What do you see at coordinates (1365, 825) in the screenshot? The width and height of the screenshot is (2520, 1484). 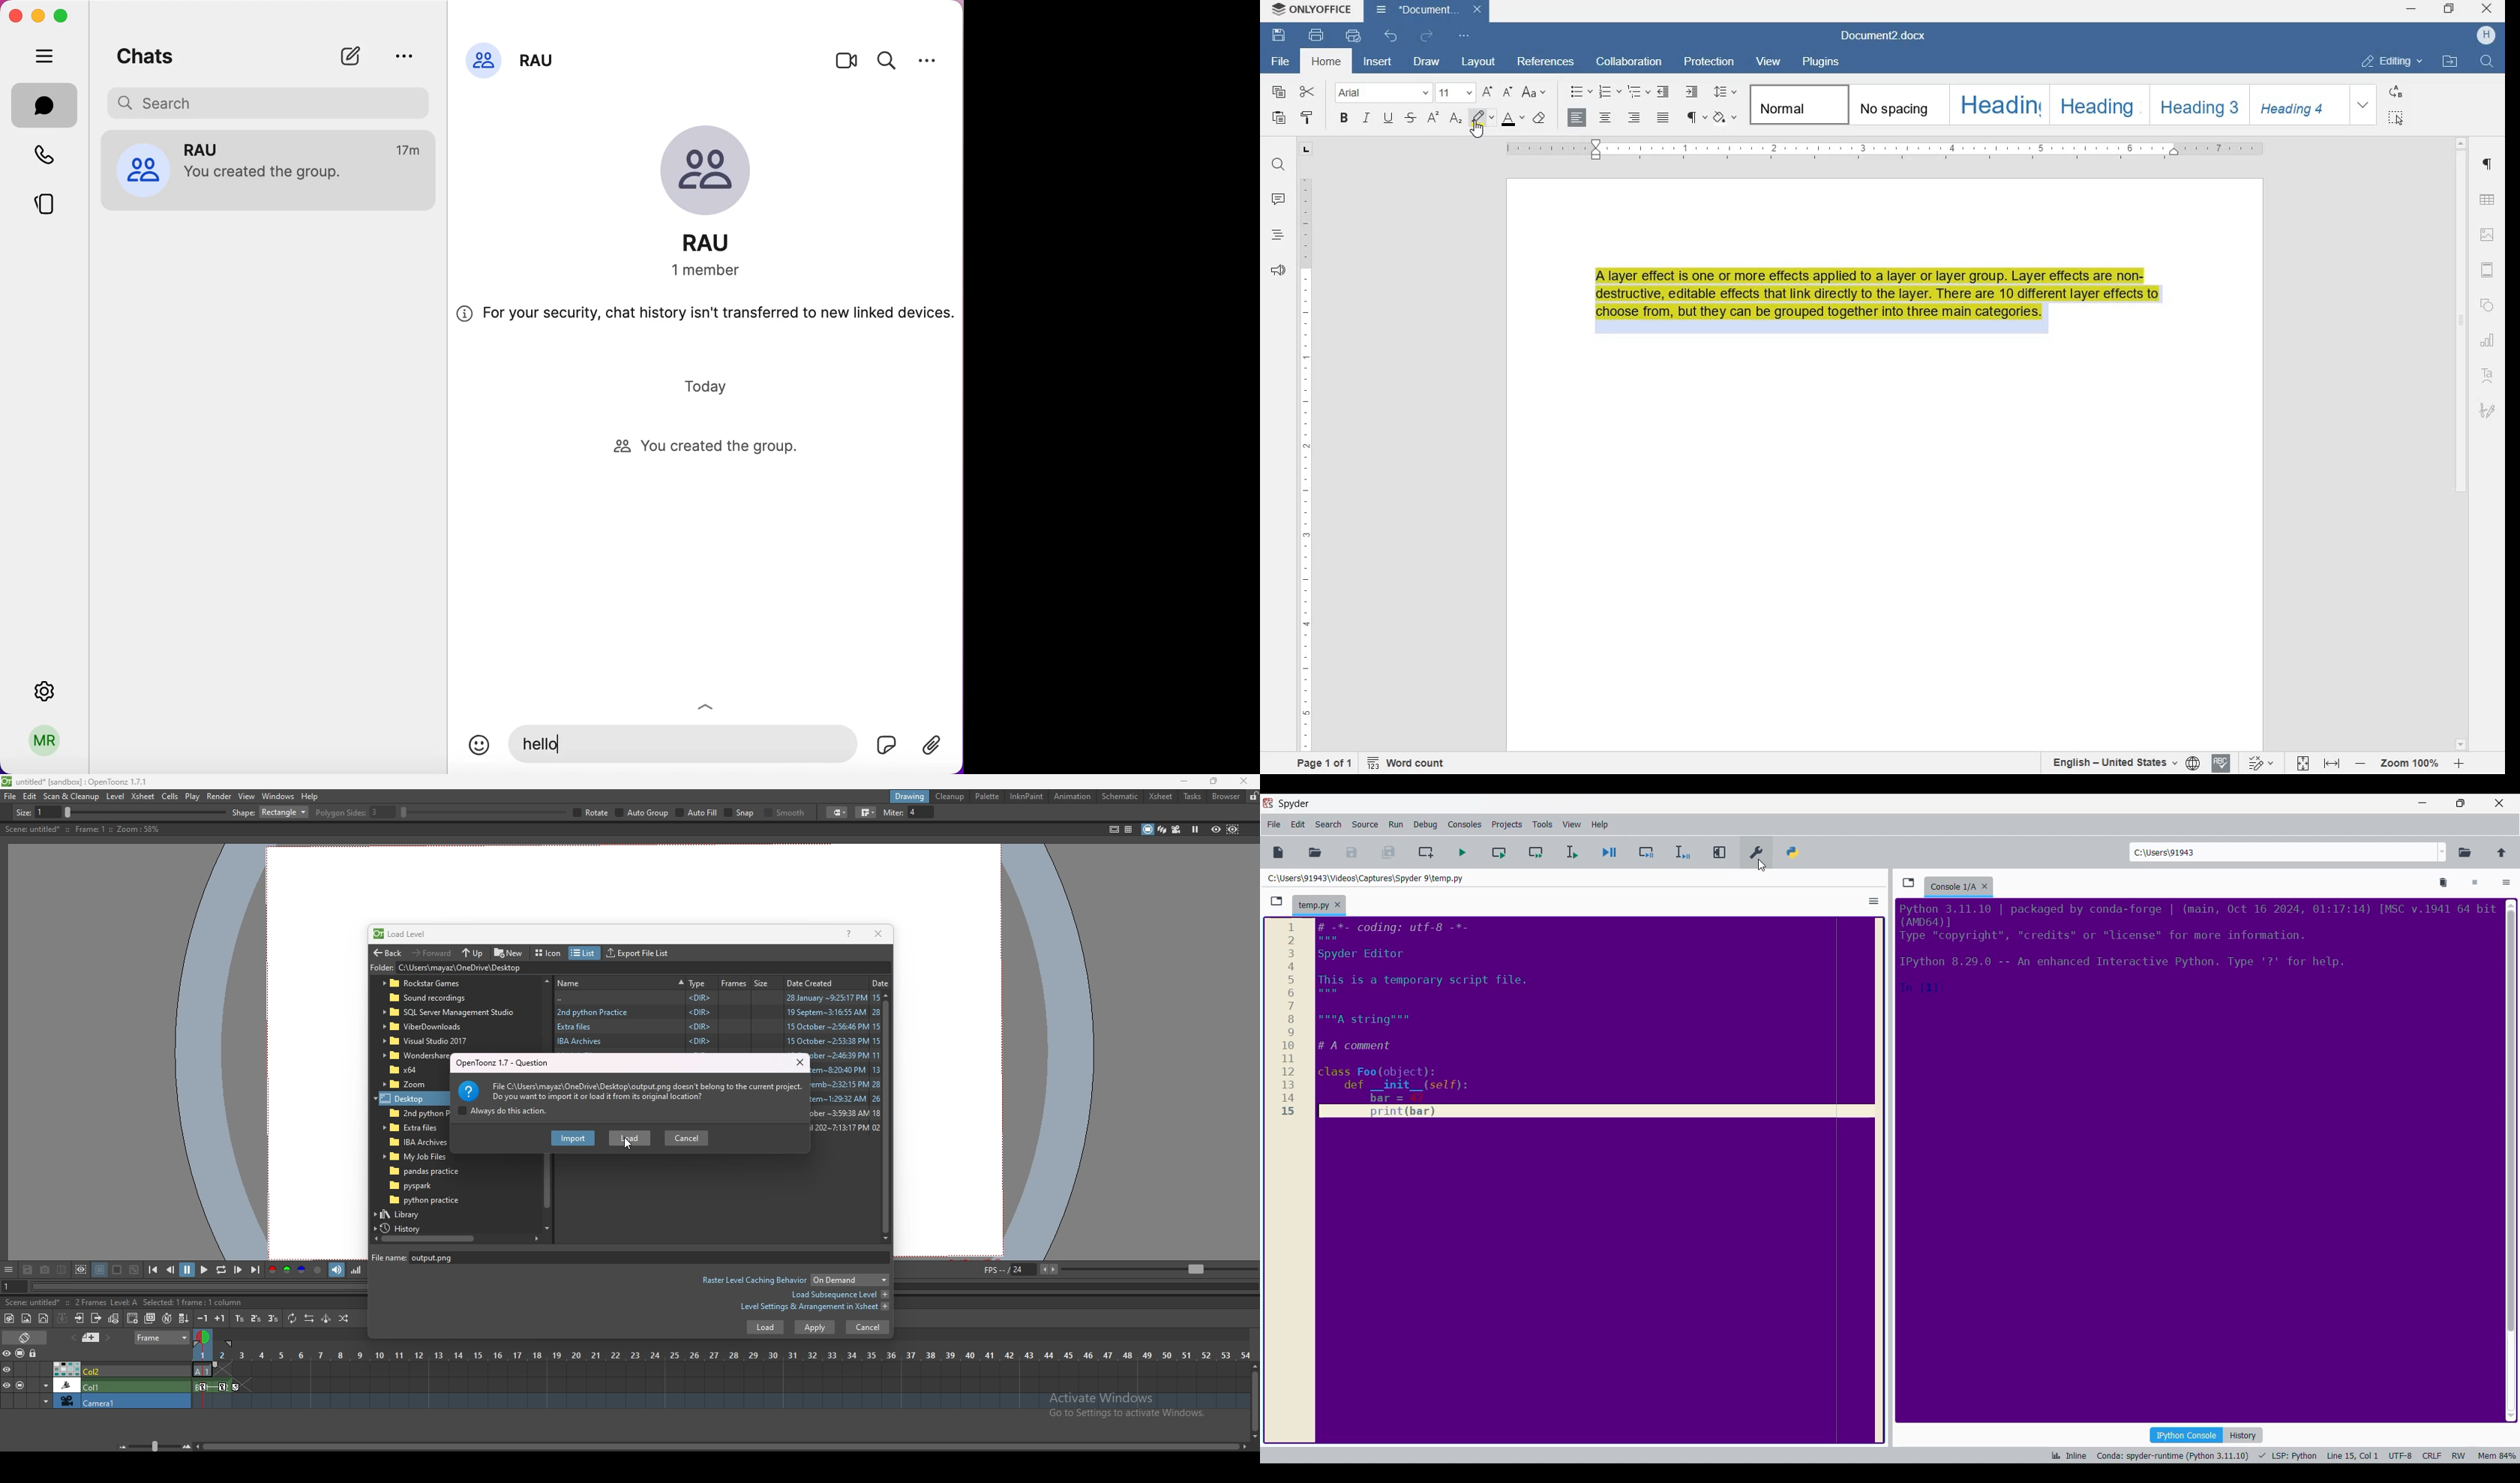 I see `Source menu` at bounding box center [1365, 825].